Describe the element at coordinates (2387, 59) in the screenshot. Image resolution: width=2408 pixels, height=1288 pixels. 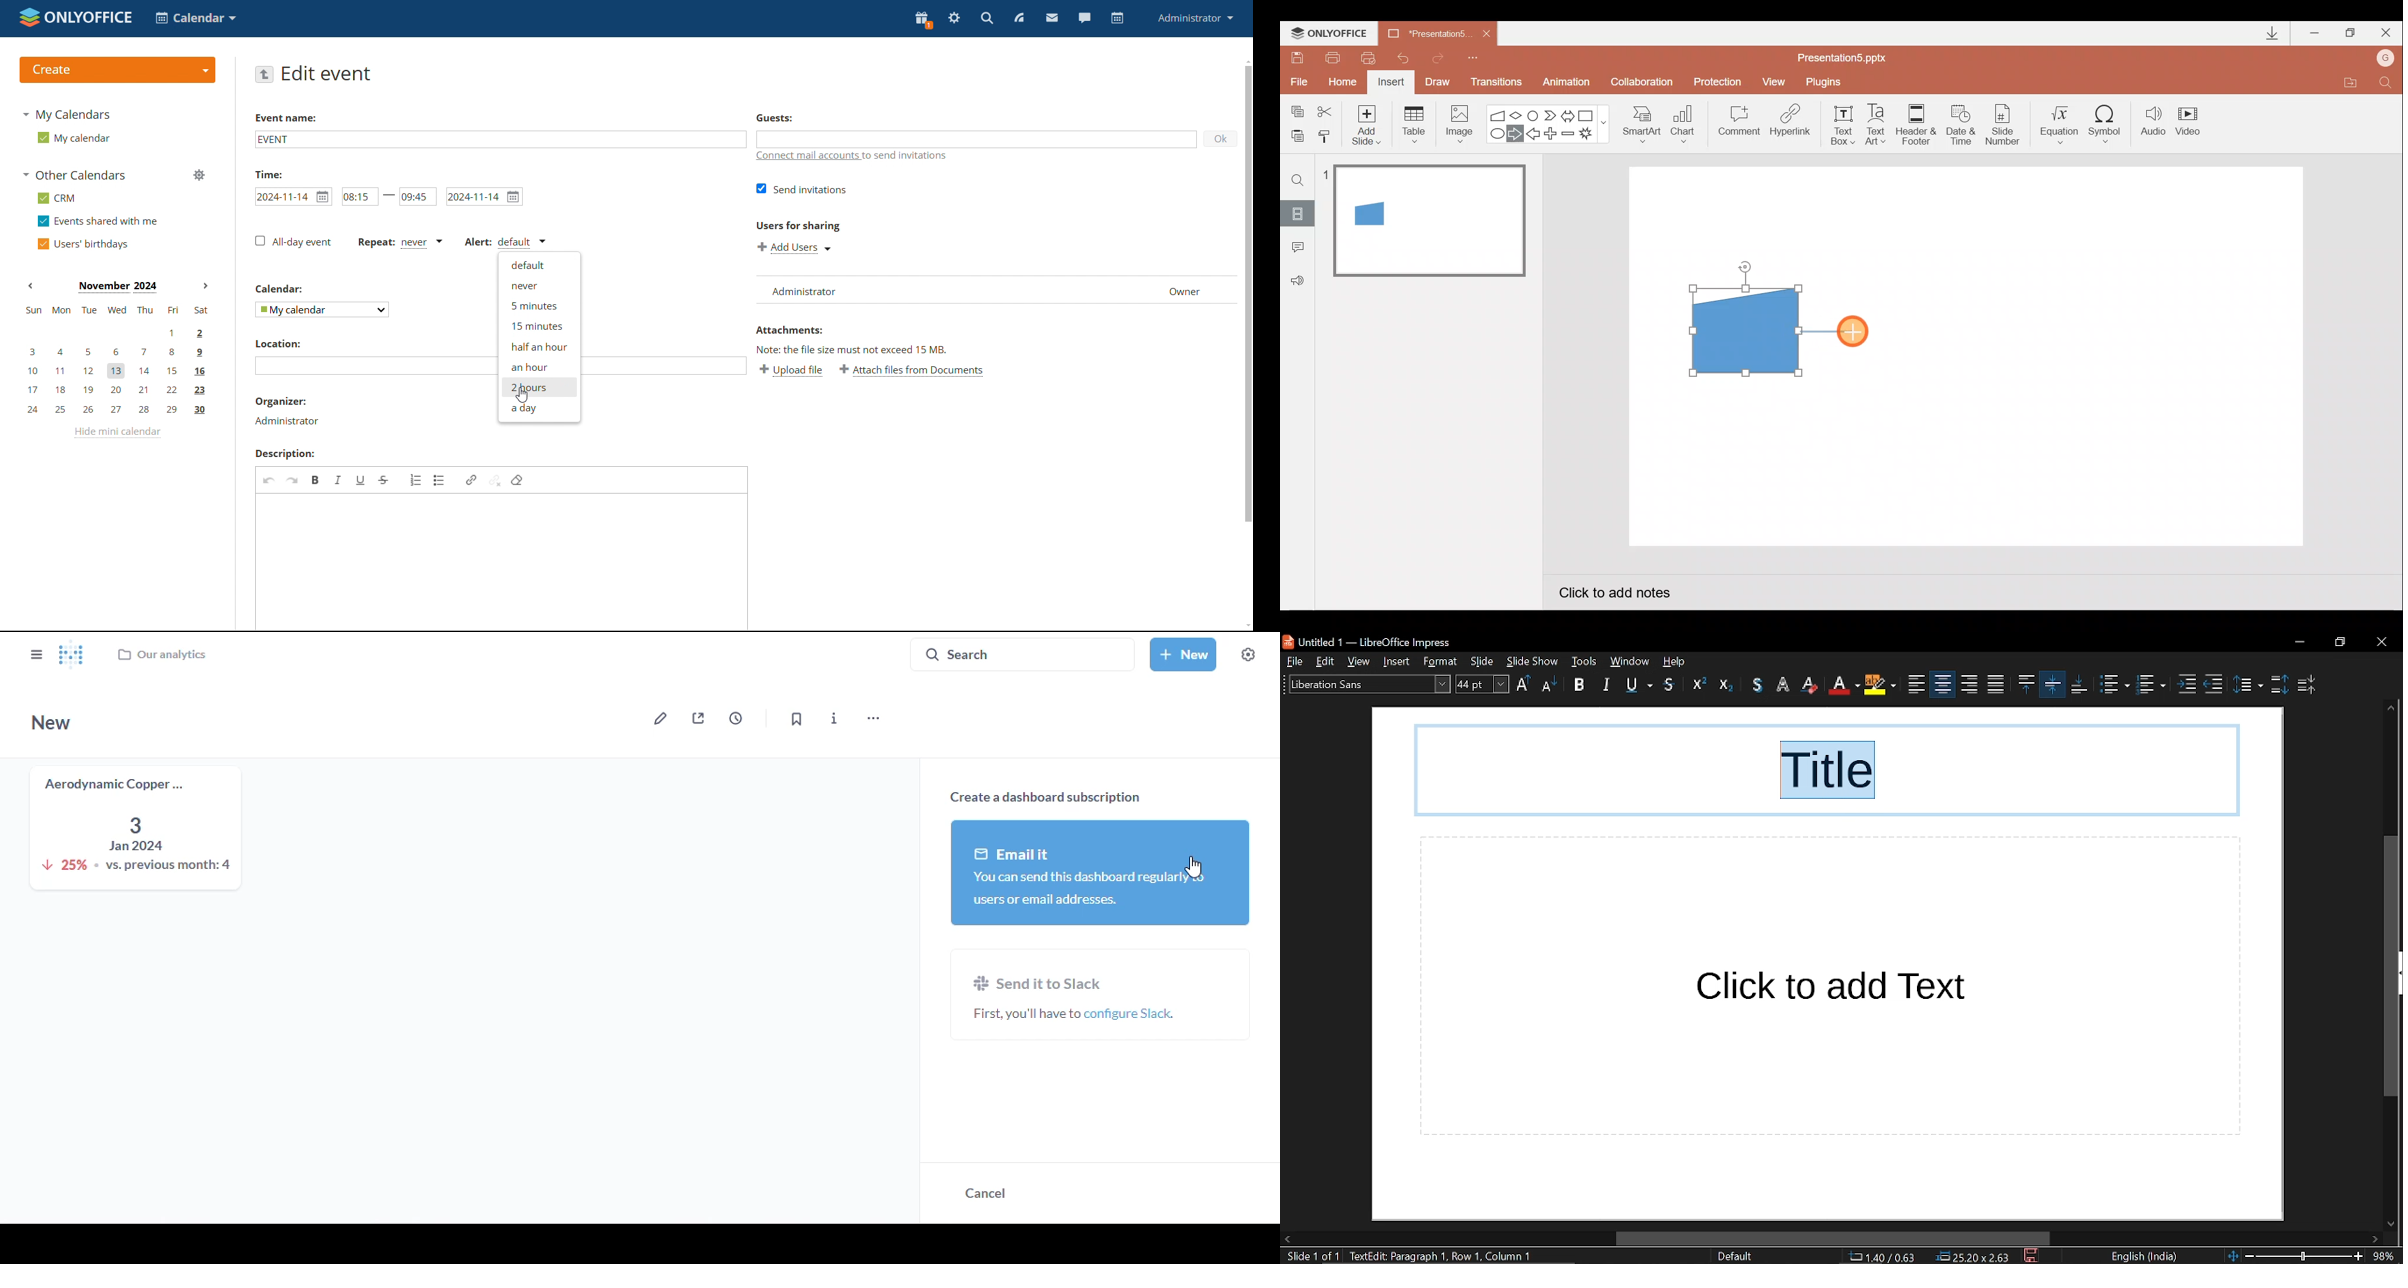
I see `Account name` at that location.